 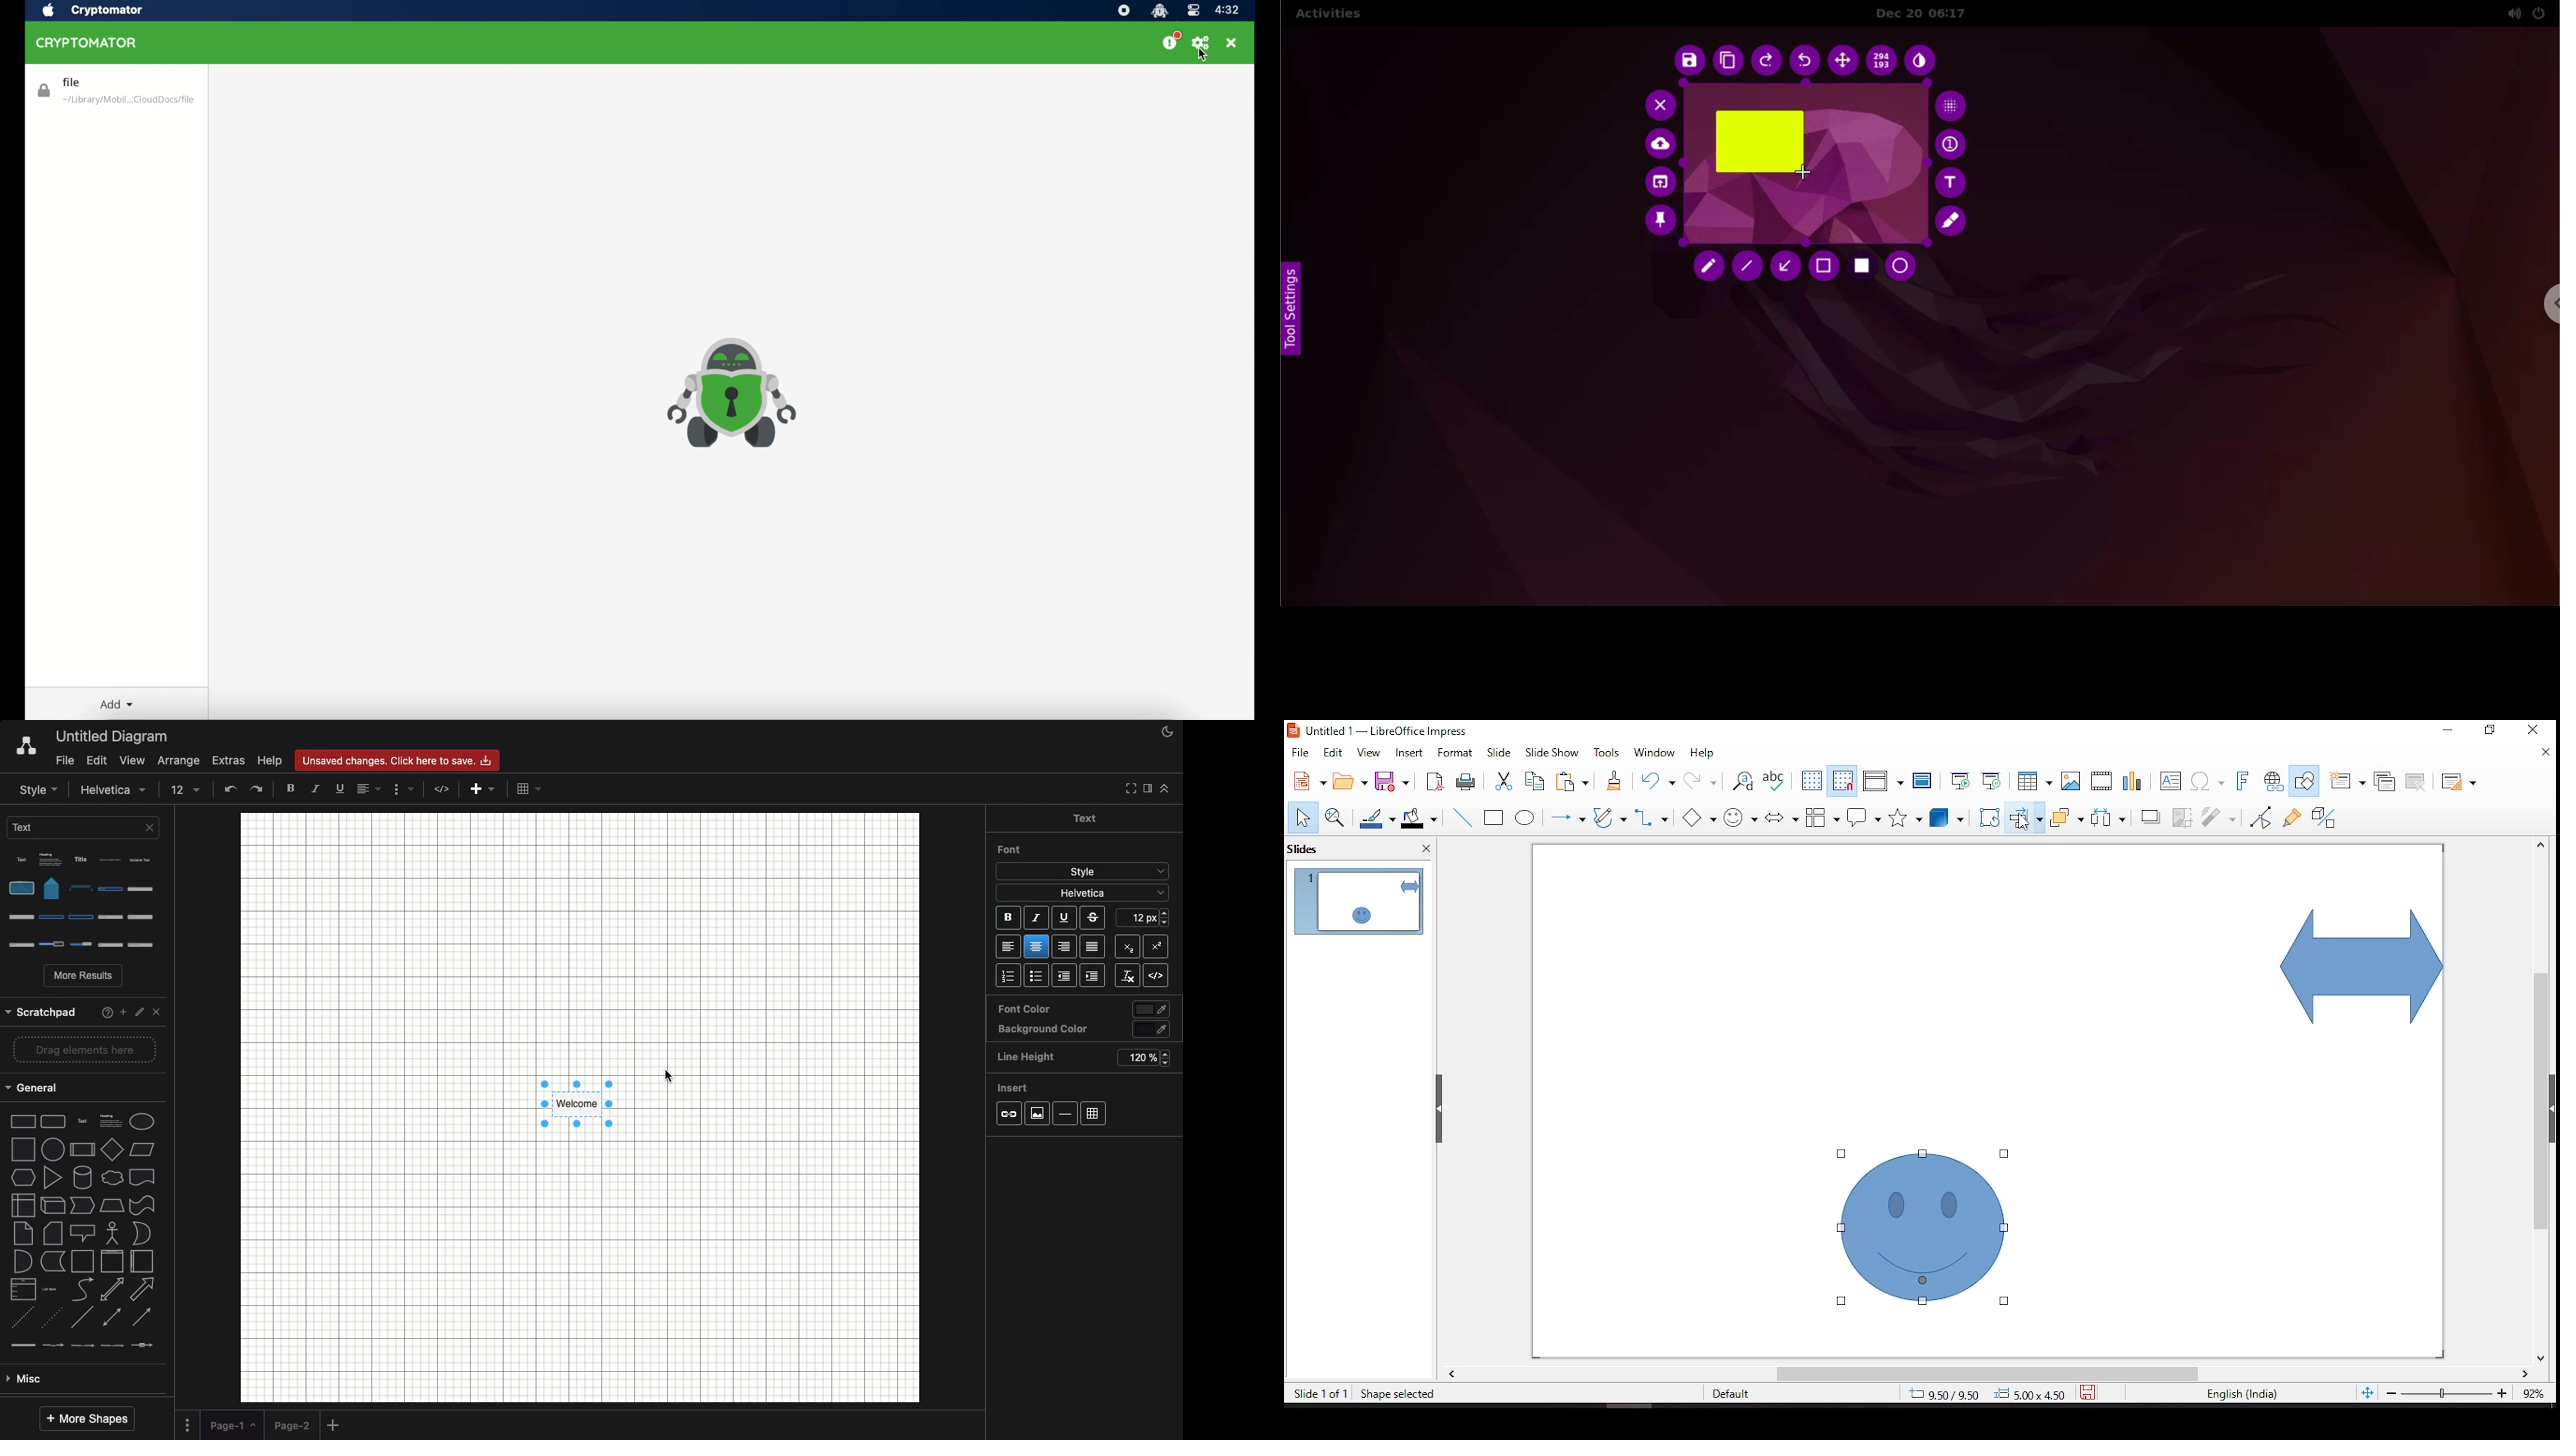 I want to click on Untitled, so click(x=113, y=737).